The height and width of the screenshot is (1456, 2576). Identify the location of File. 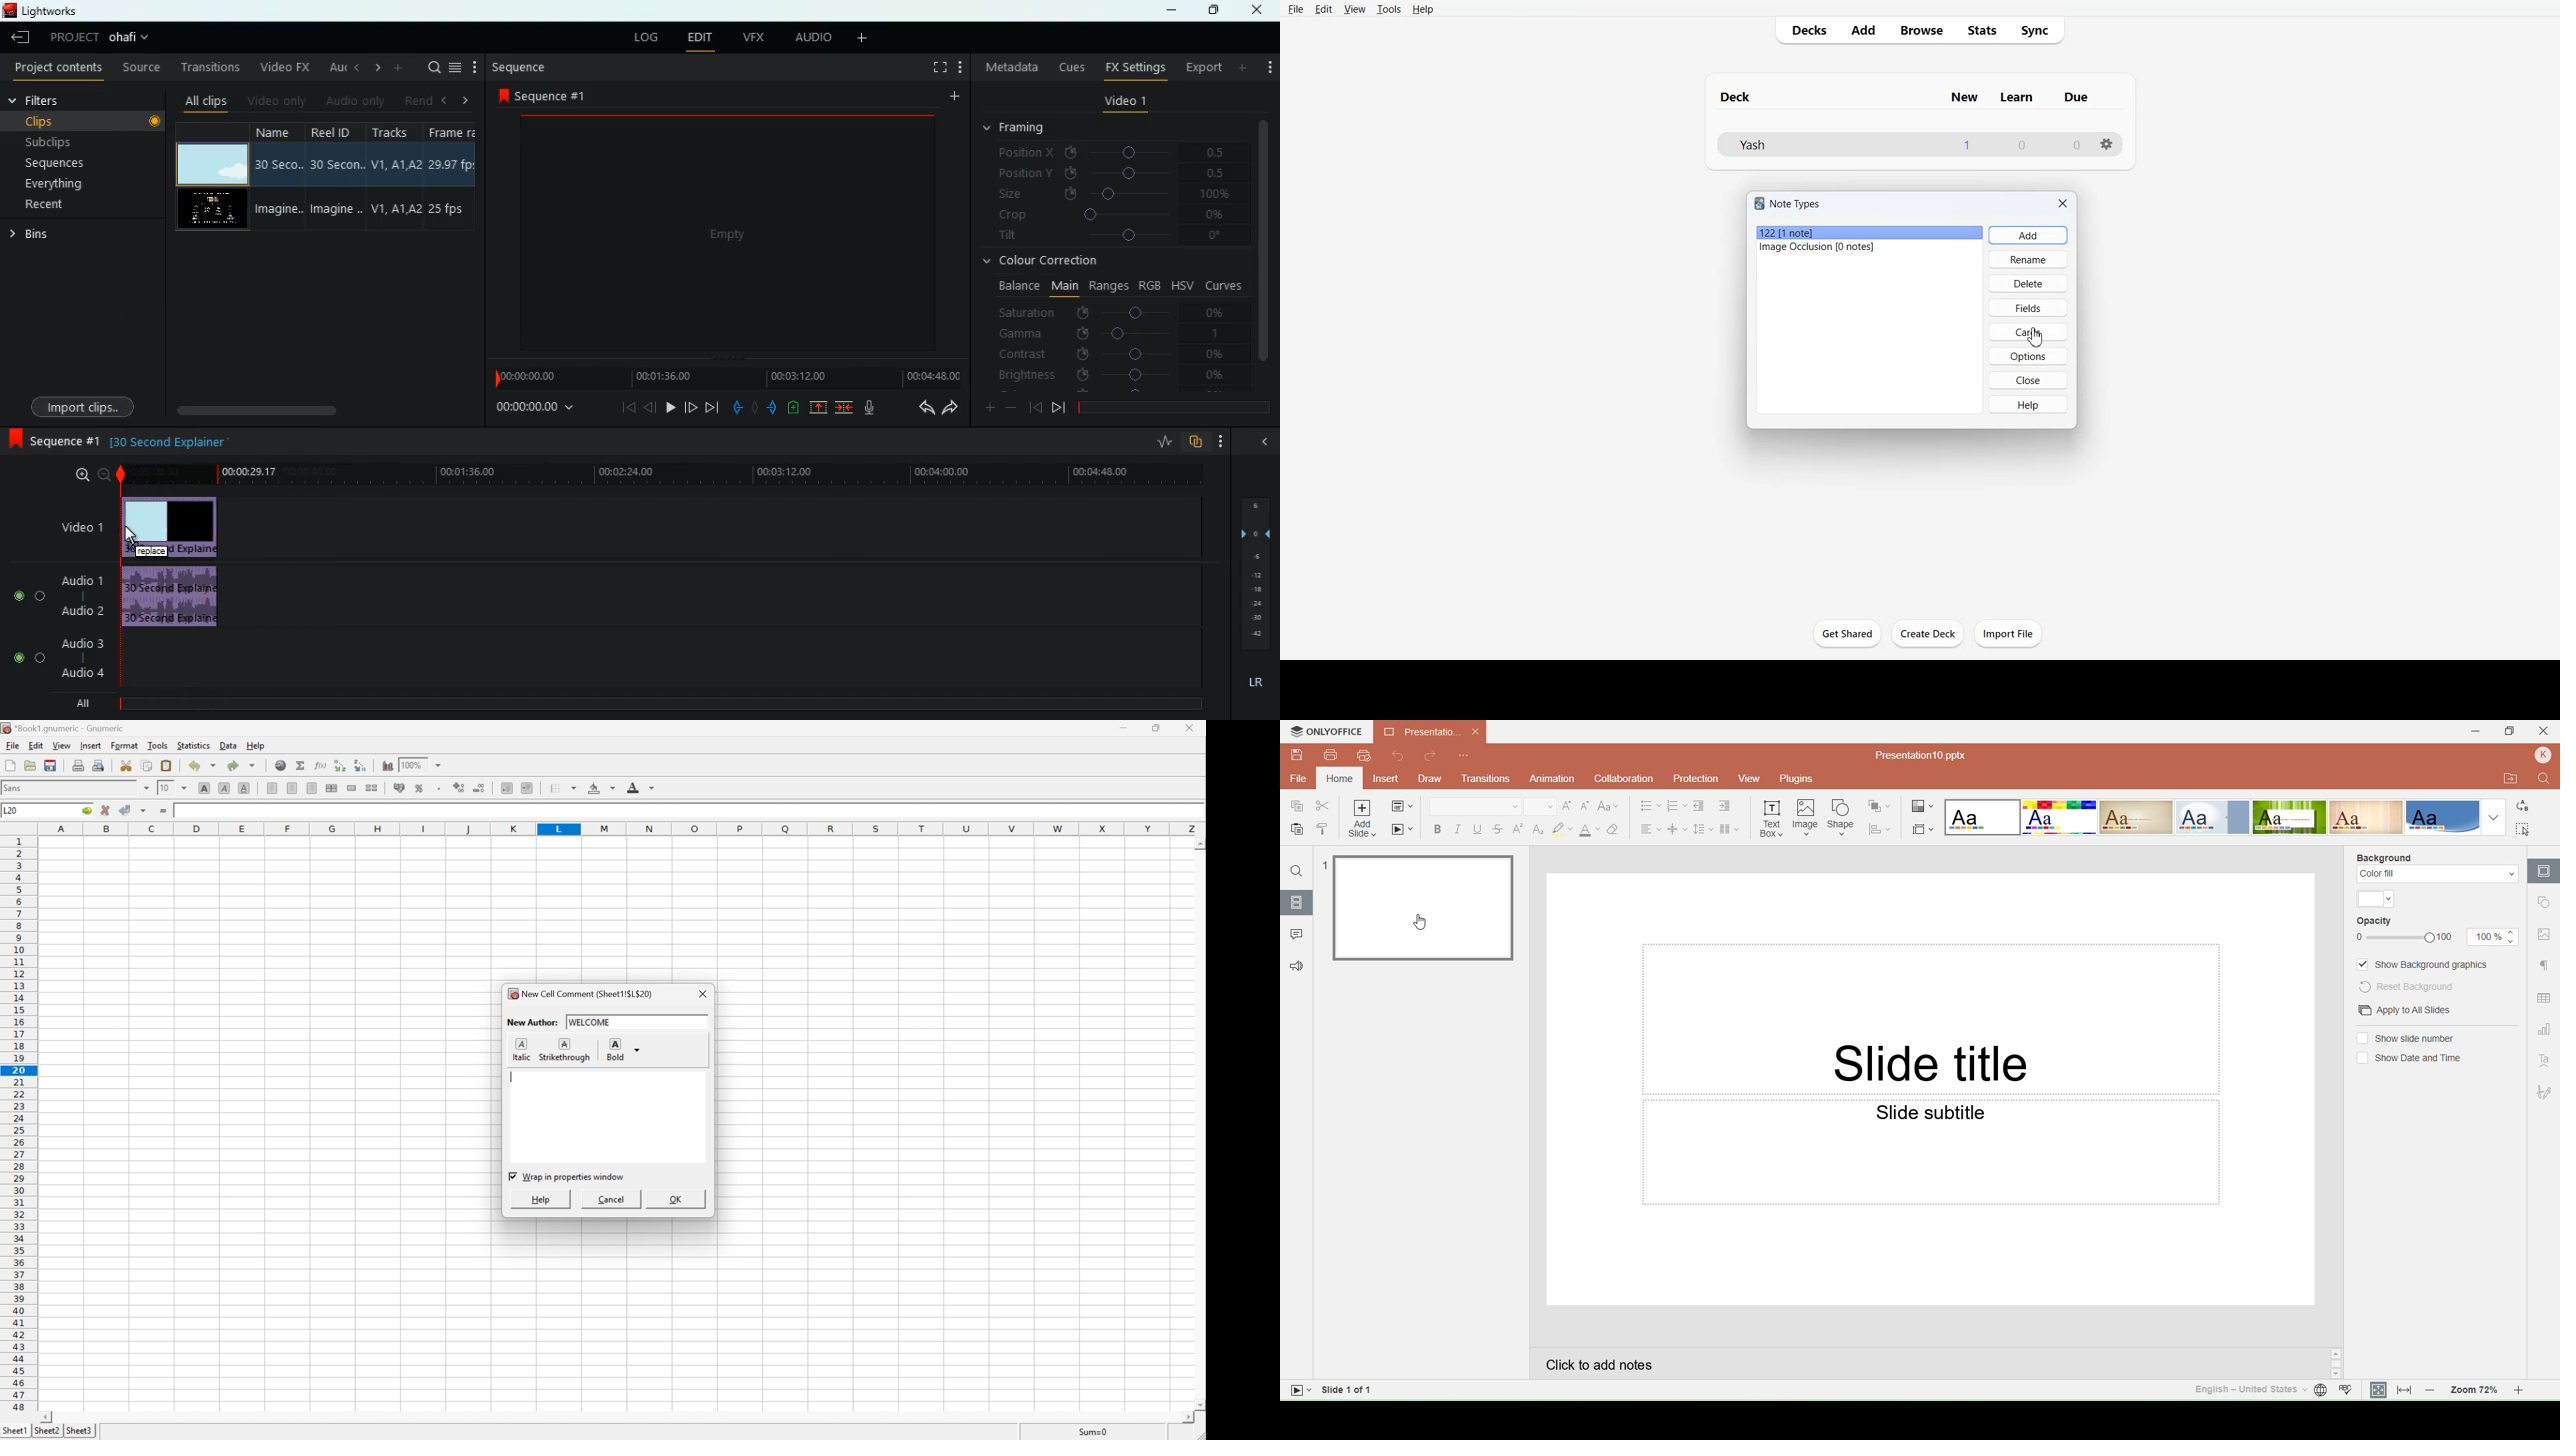
(1299, 779).